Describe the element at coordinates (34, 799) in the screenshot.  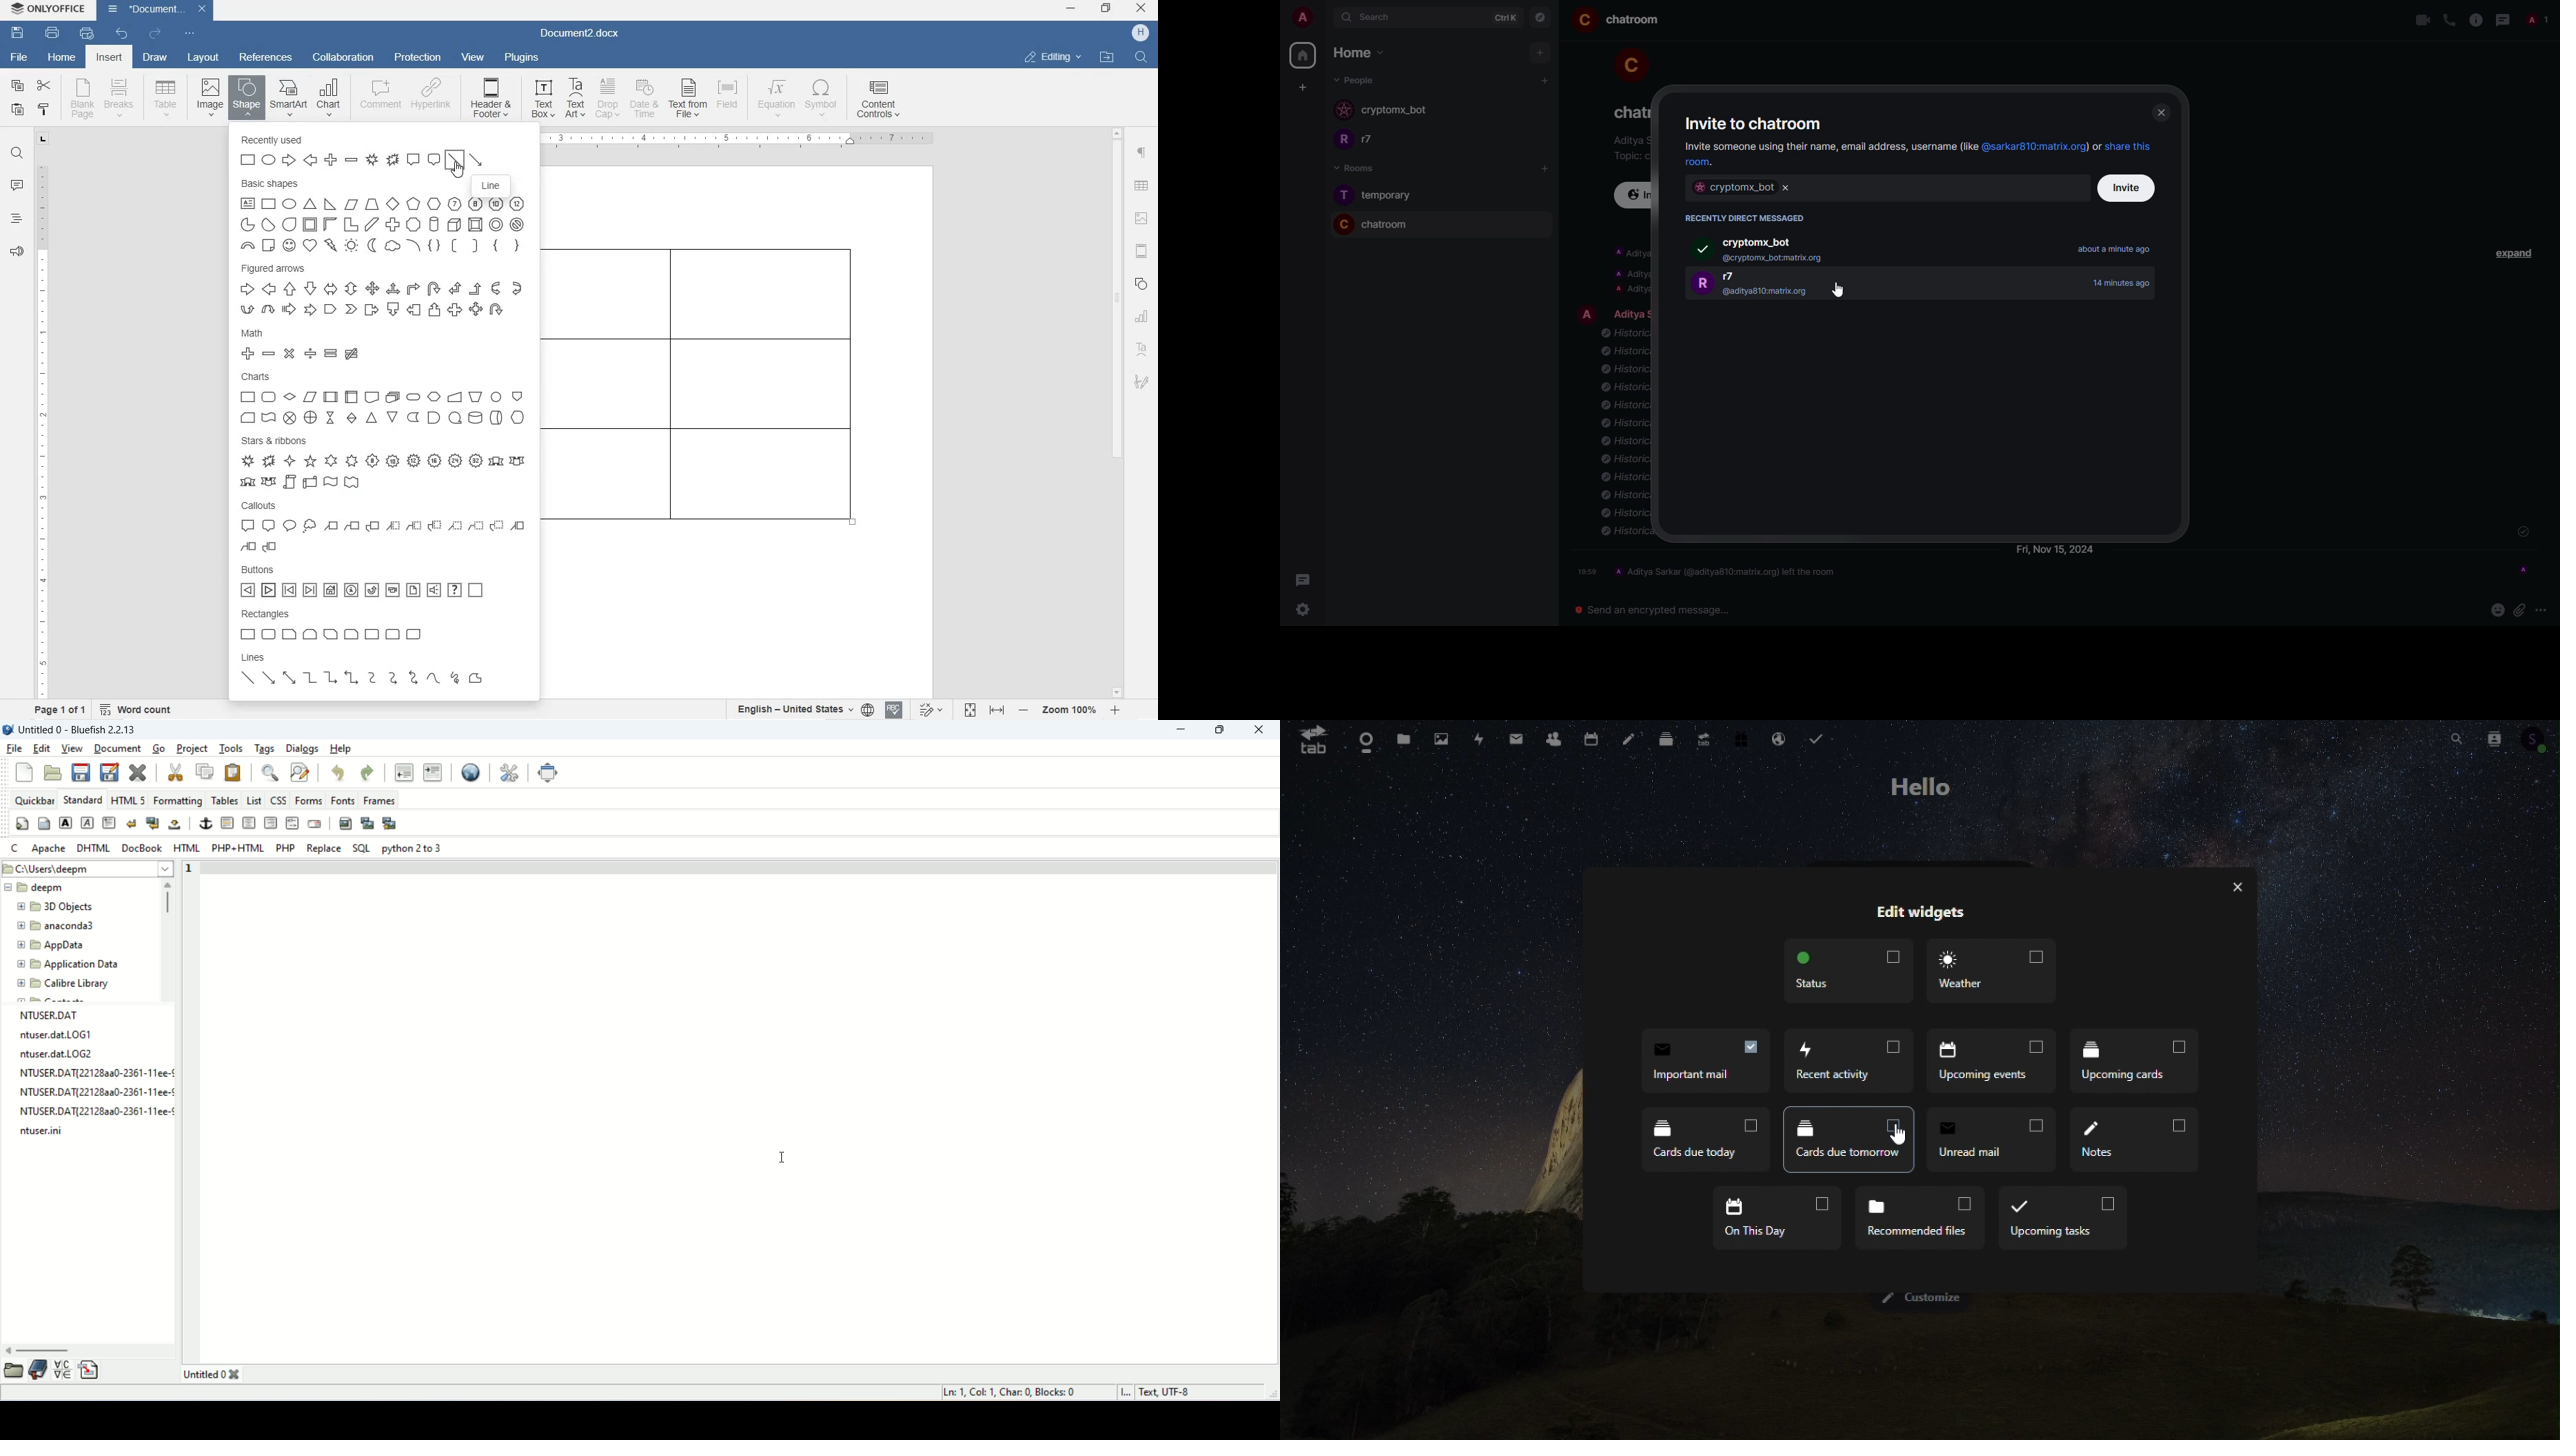
I see `quickbar` at that location.